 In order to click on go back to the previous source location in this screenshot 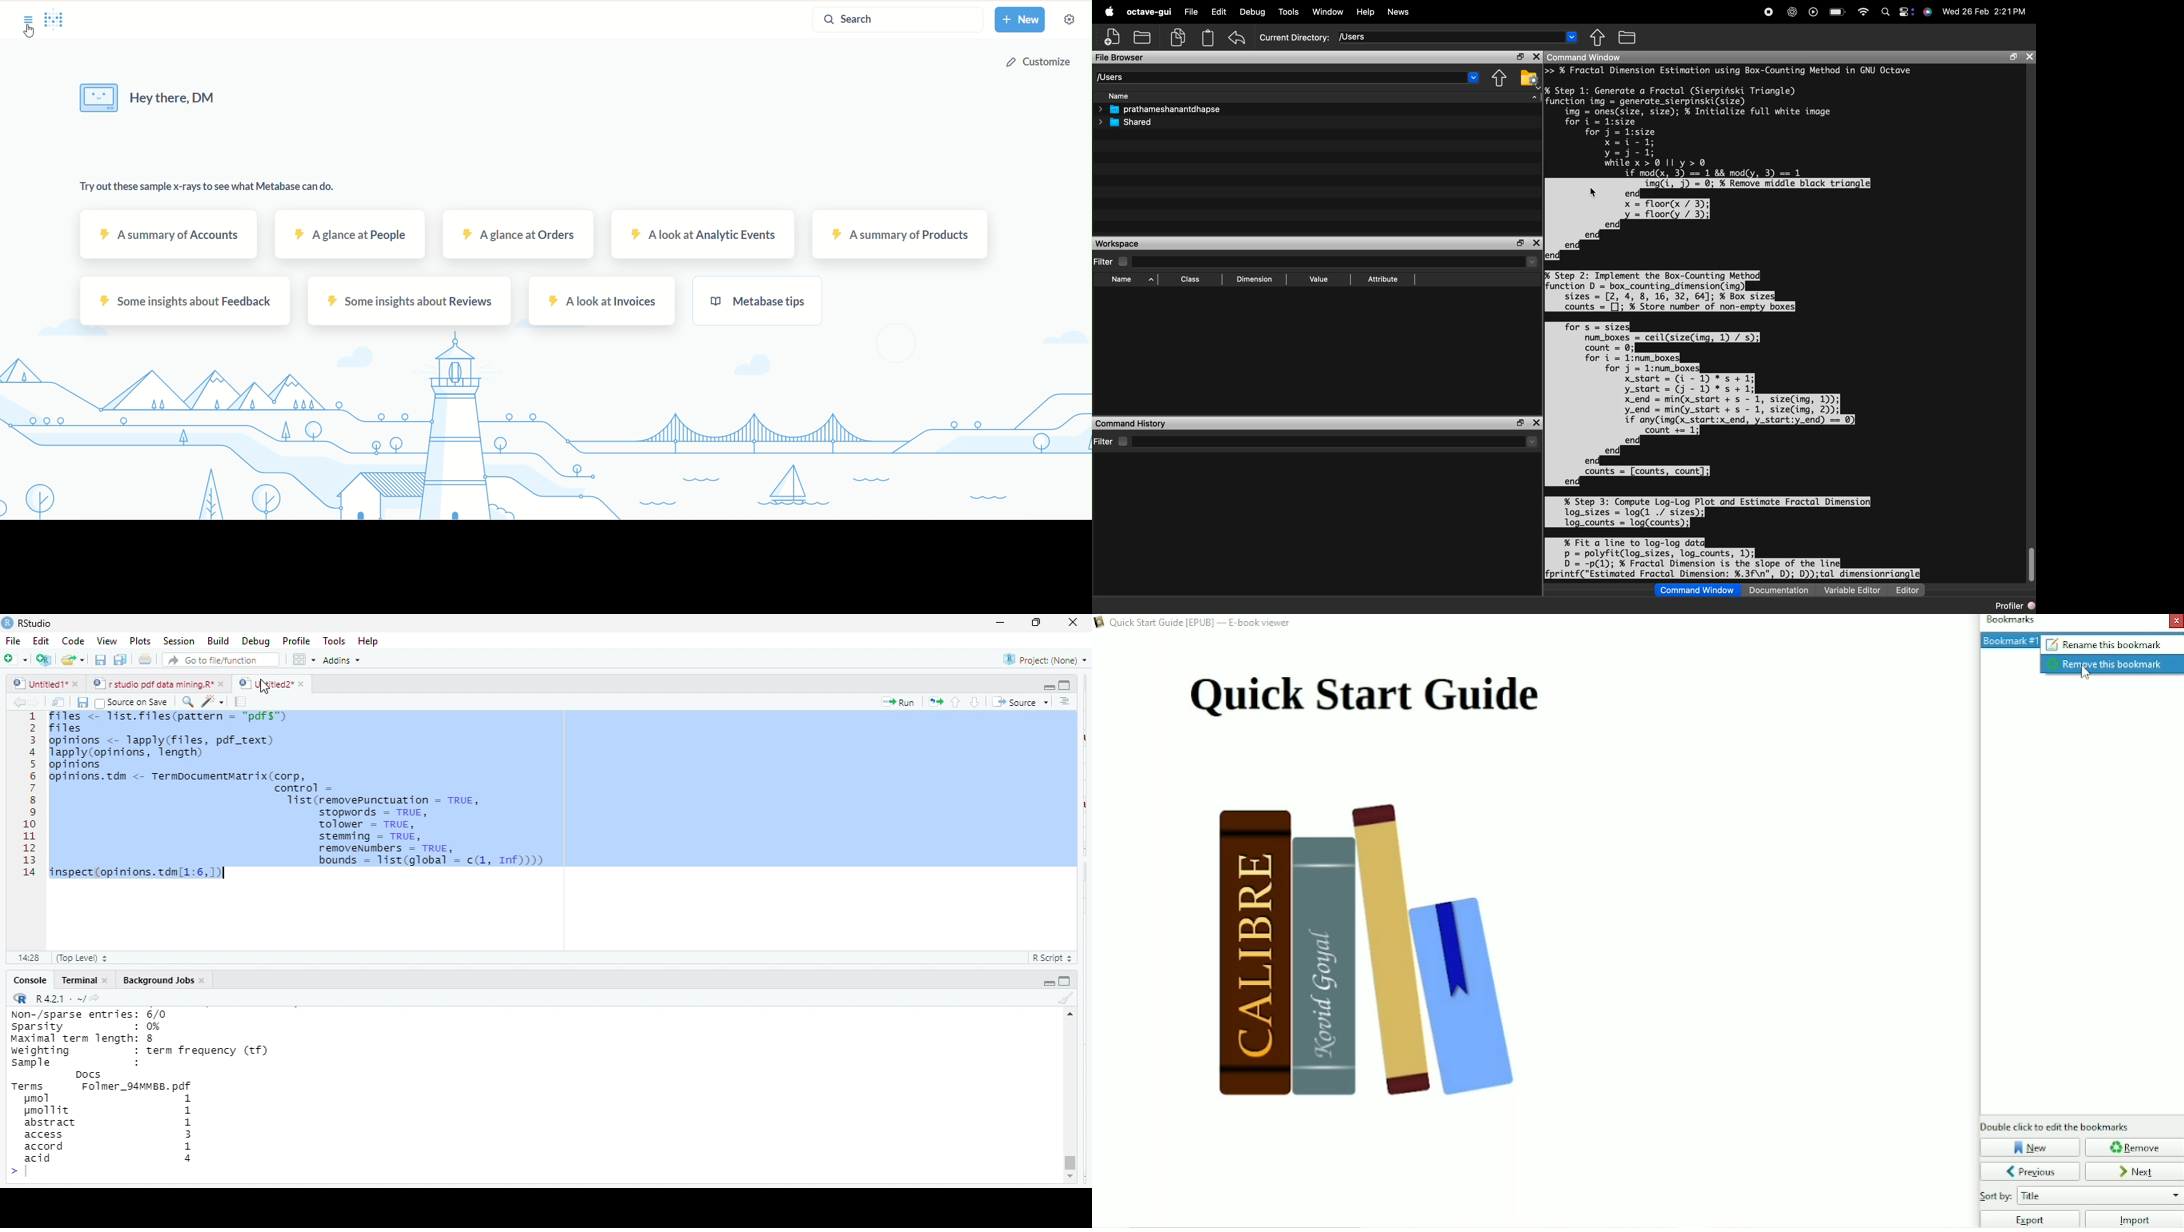, I will do `click(19, 702)`.